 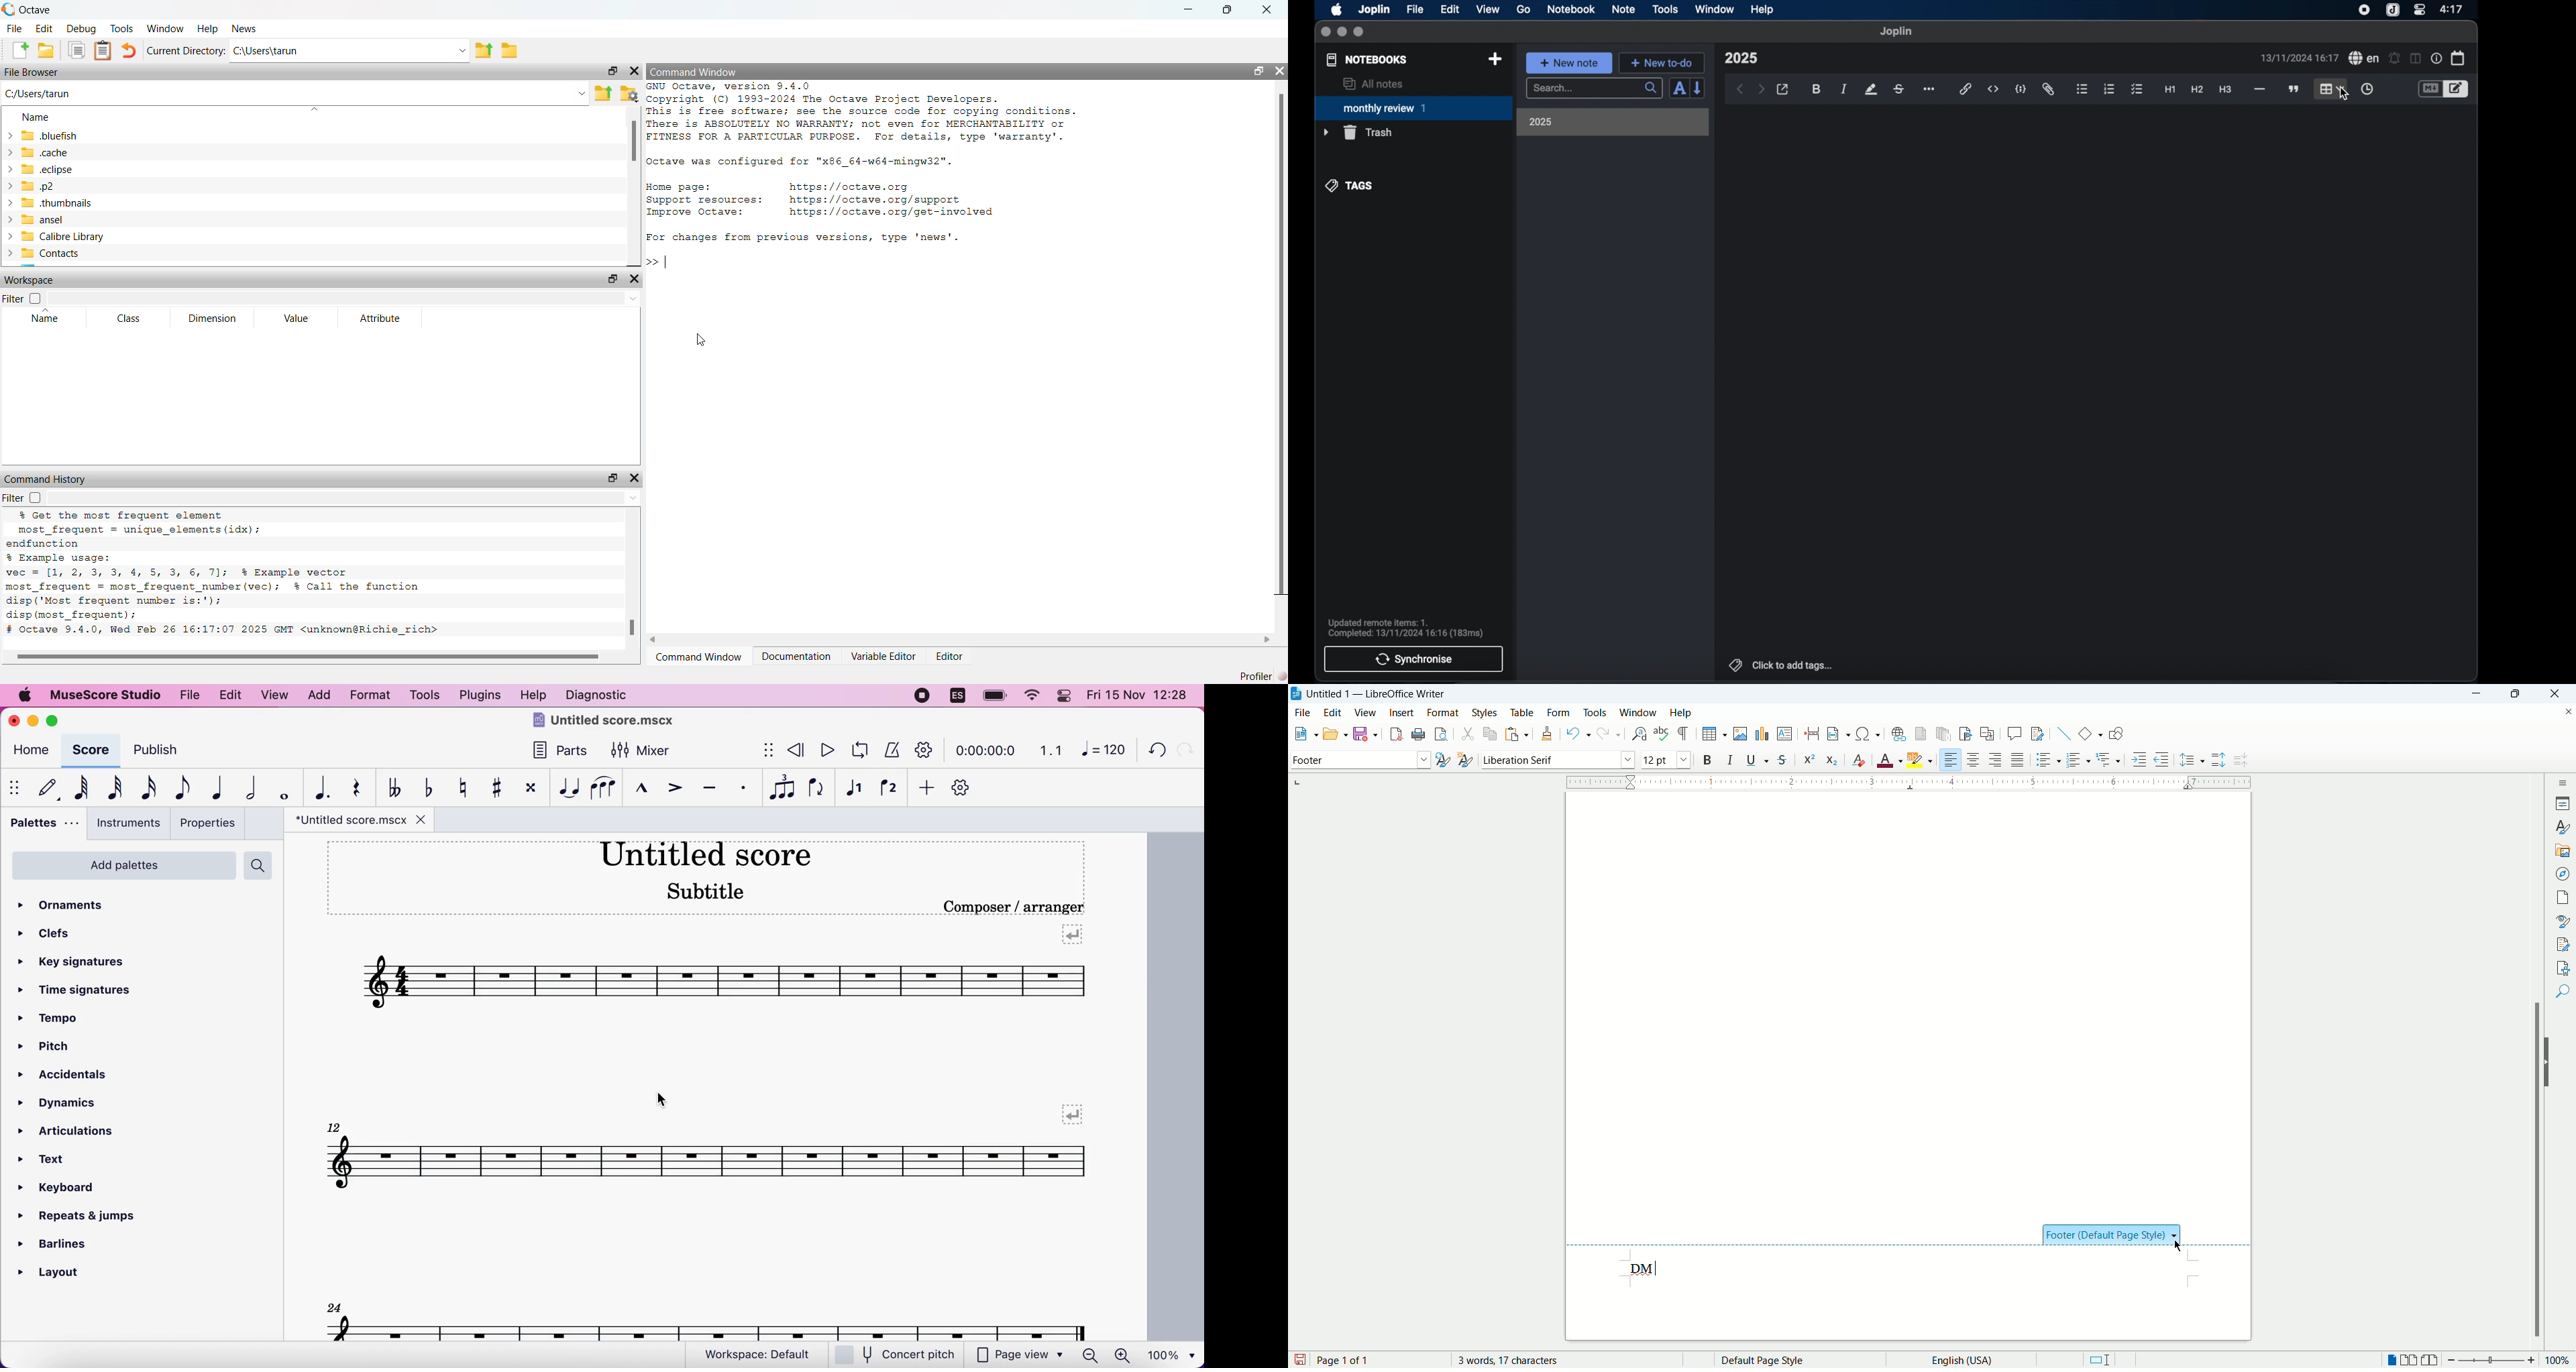 What do you see at coordinates (1813, 734) in the screenshot?
I see `insert page break` at bounding box center [1813, 734].